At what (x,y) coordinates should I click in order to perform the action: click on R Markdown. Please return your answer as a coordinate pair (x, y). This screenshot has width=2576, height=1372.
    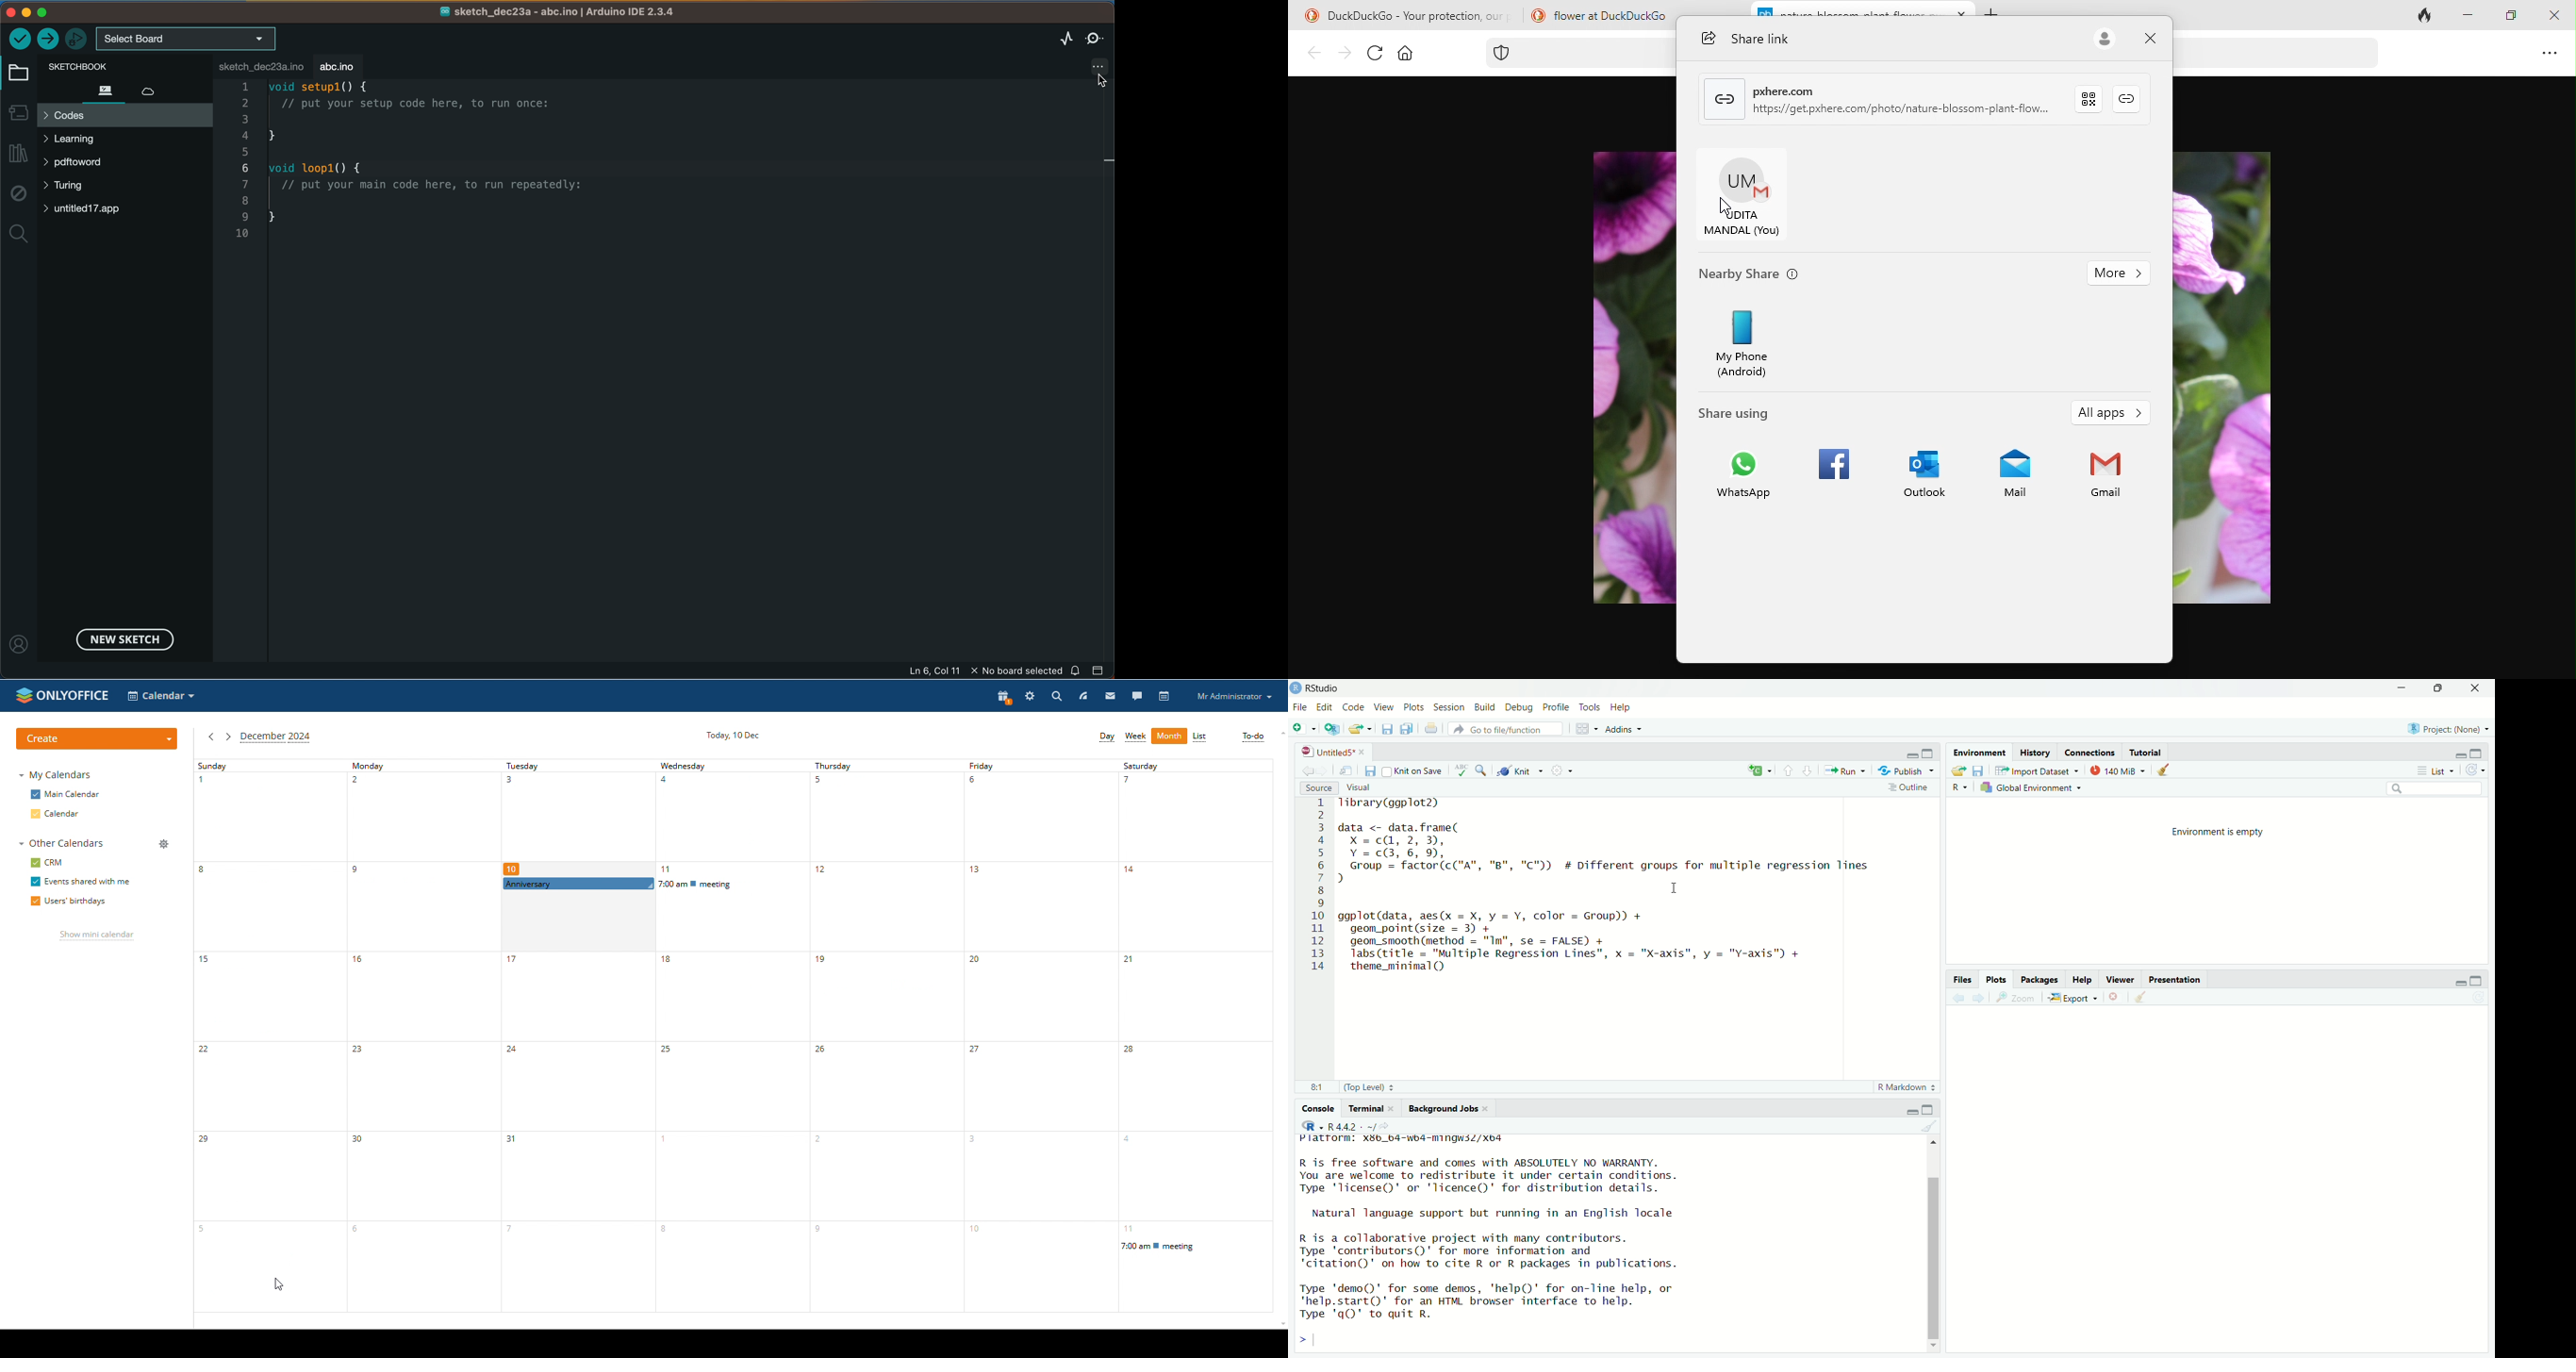
    Looking at the image, I should click on (1905, 1088).